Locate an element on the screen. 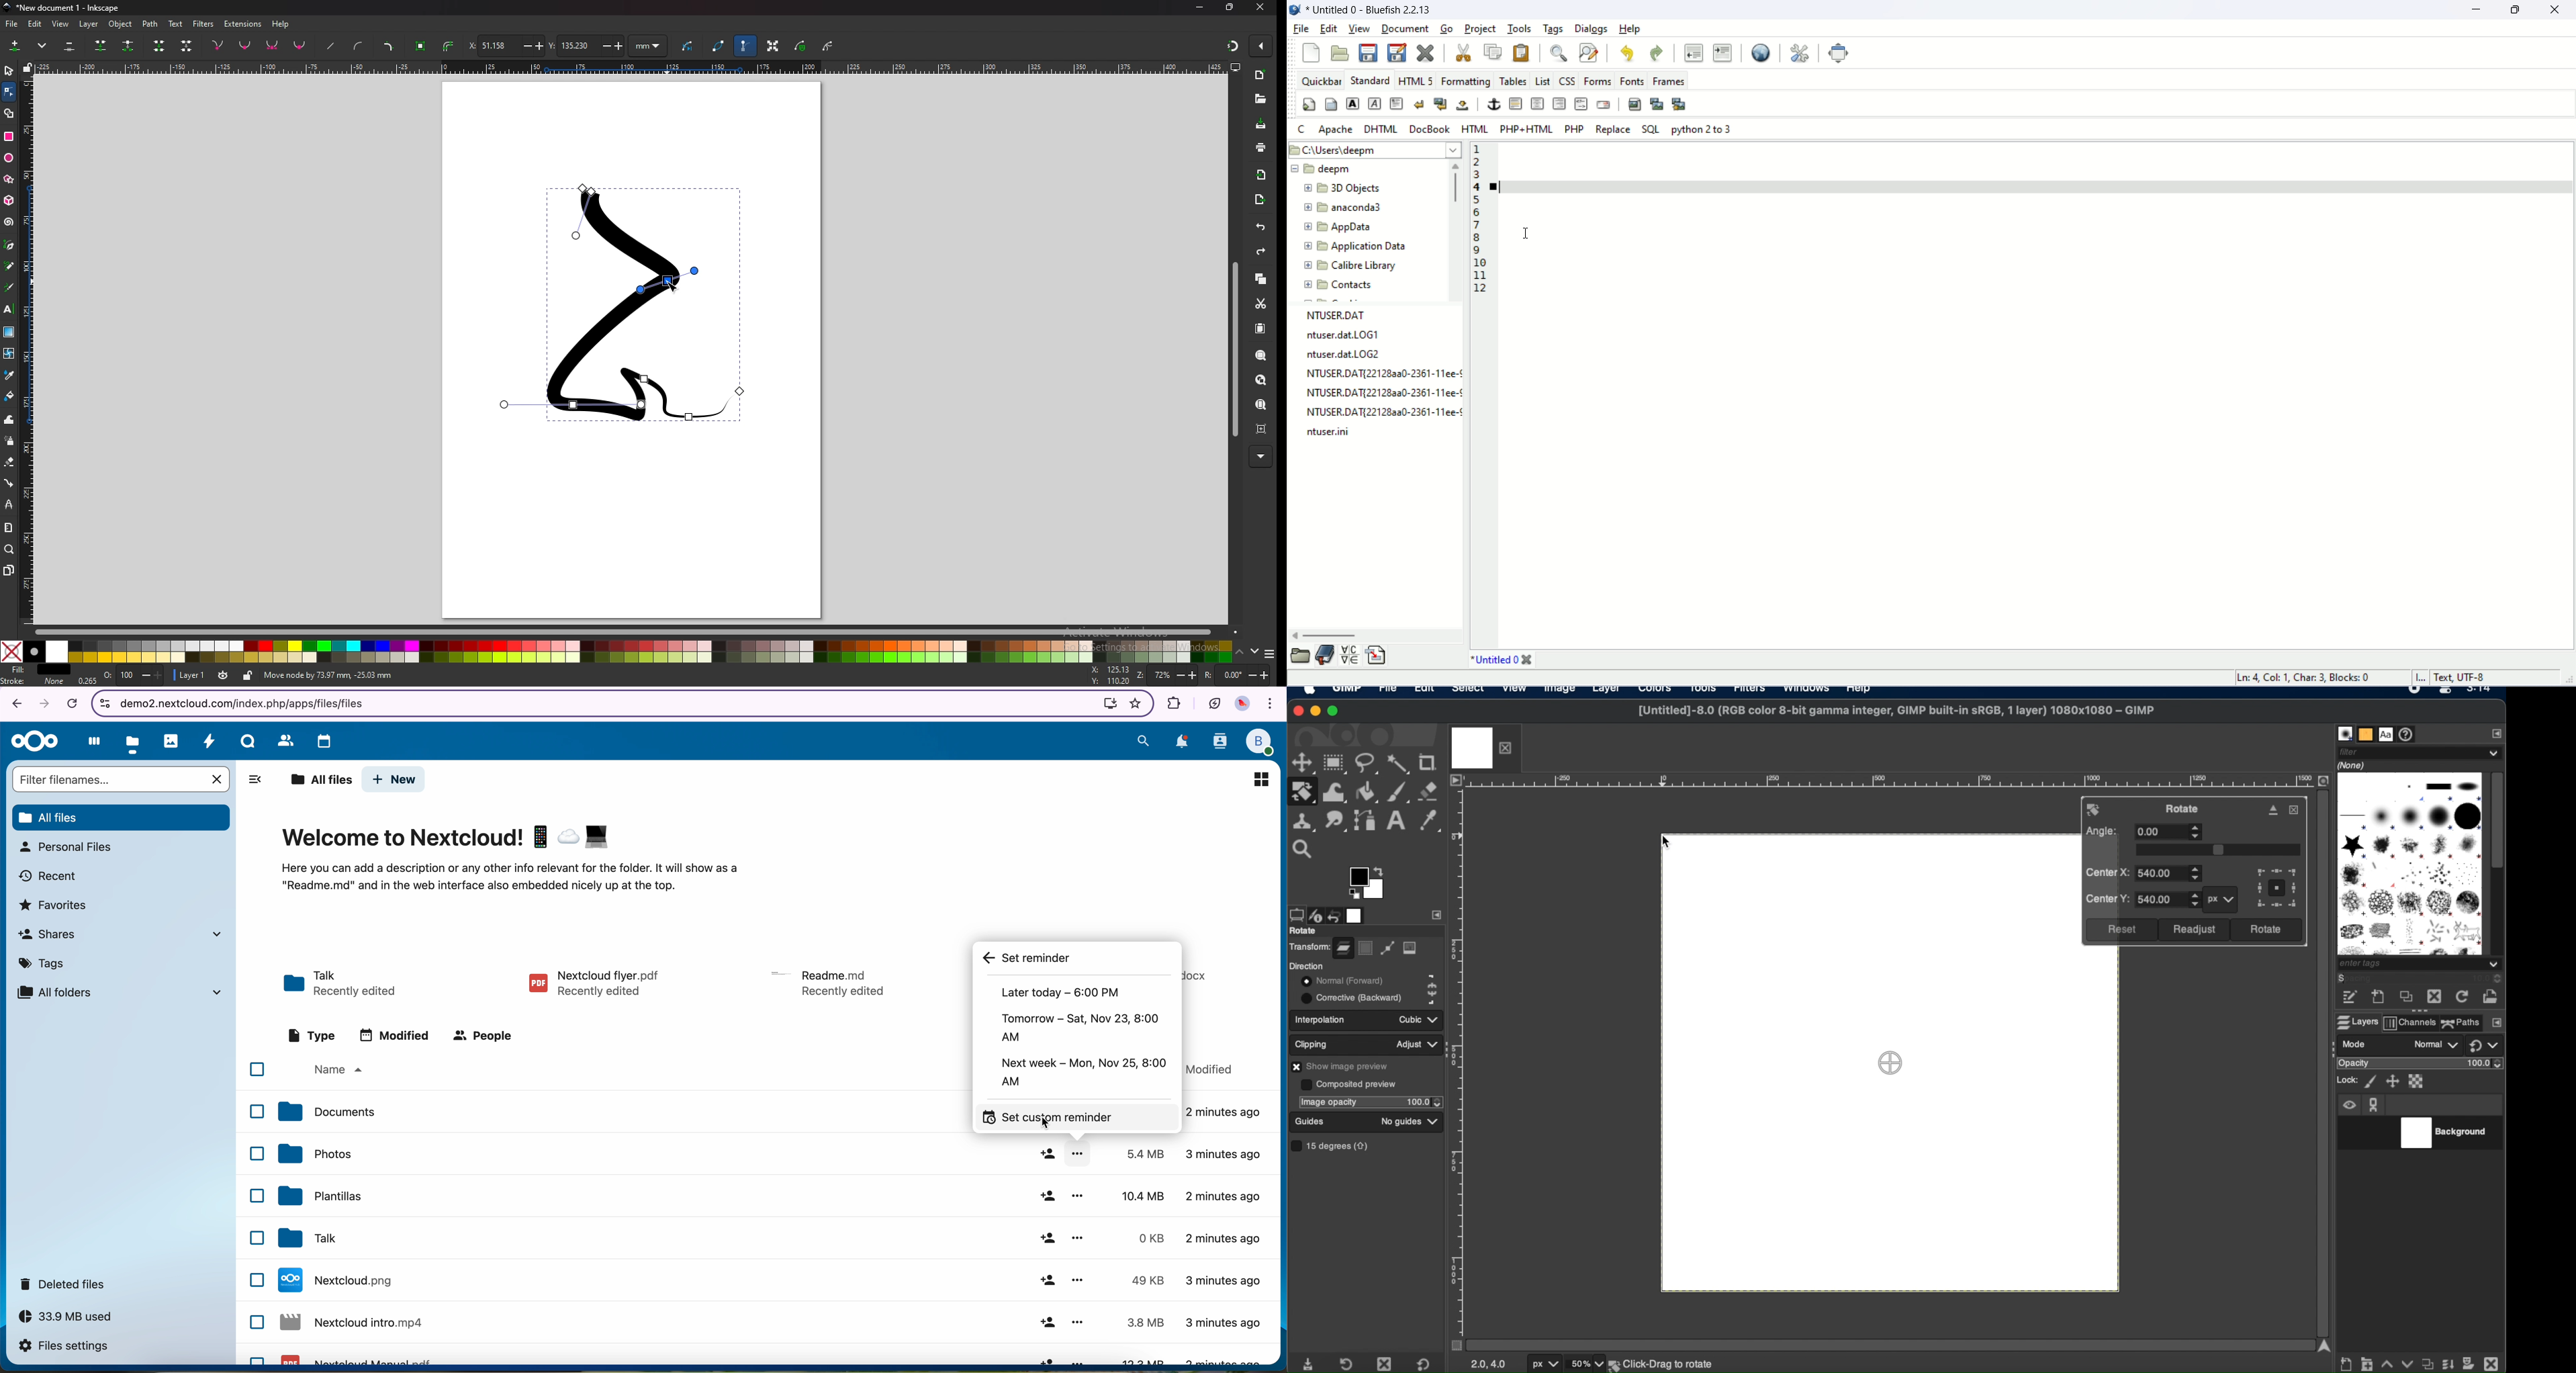  logo is located at coordinates (8, 7).